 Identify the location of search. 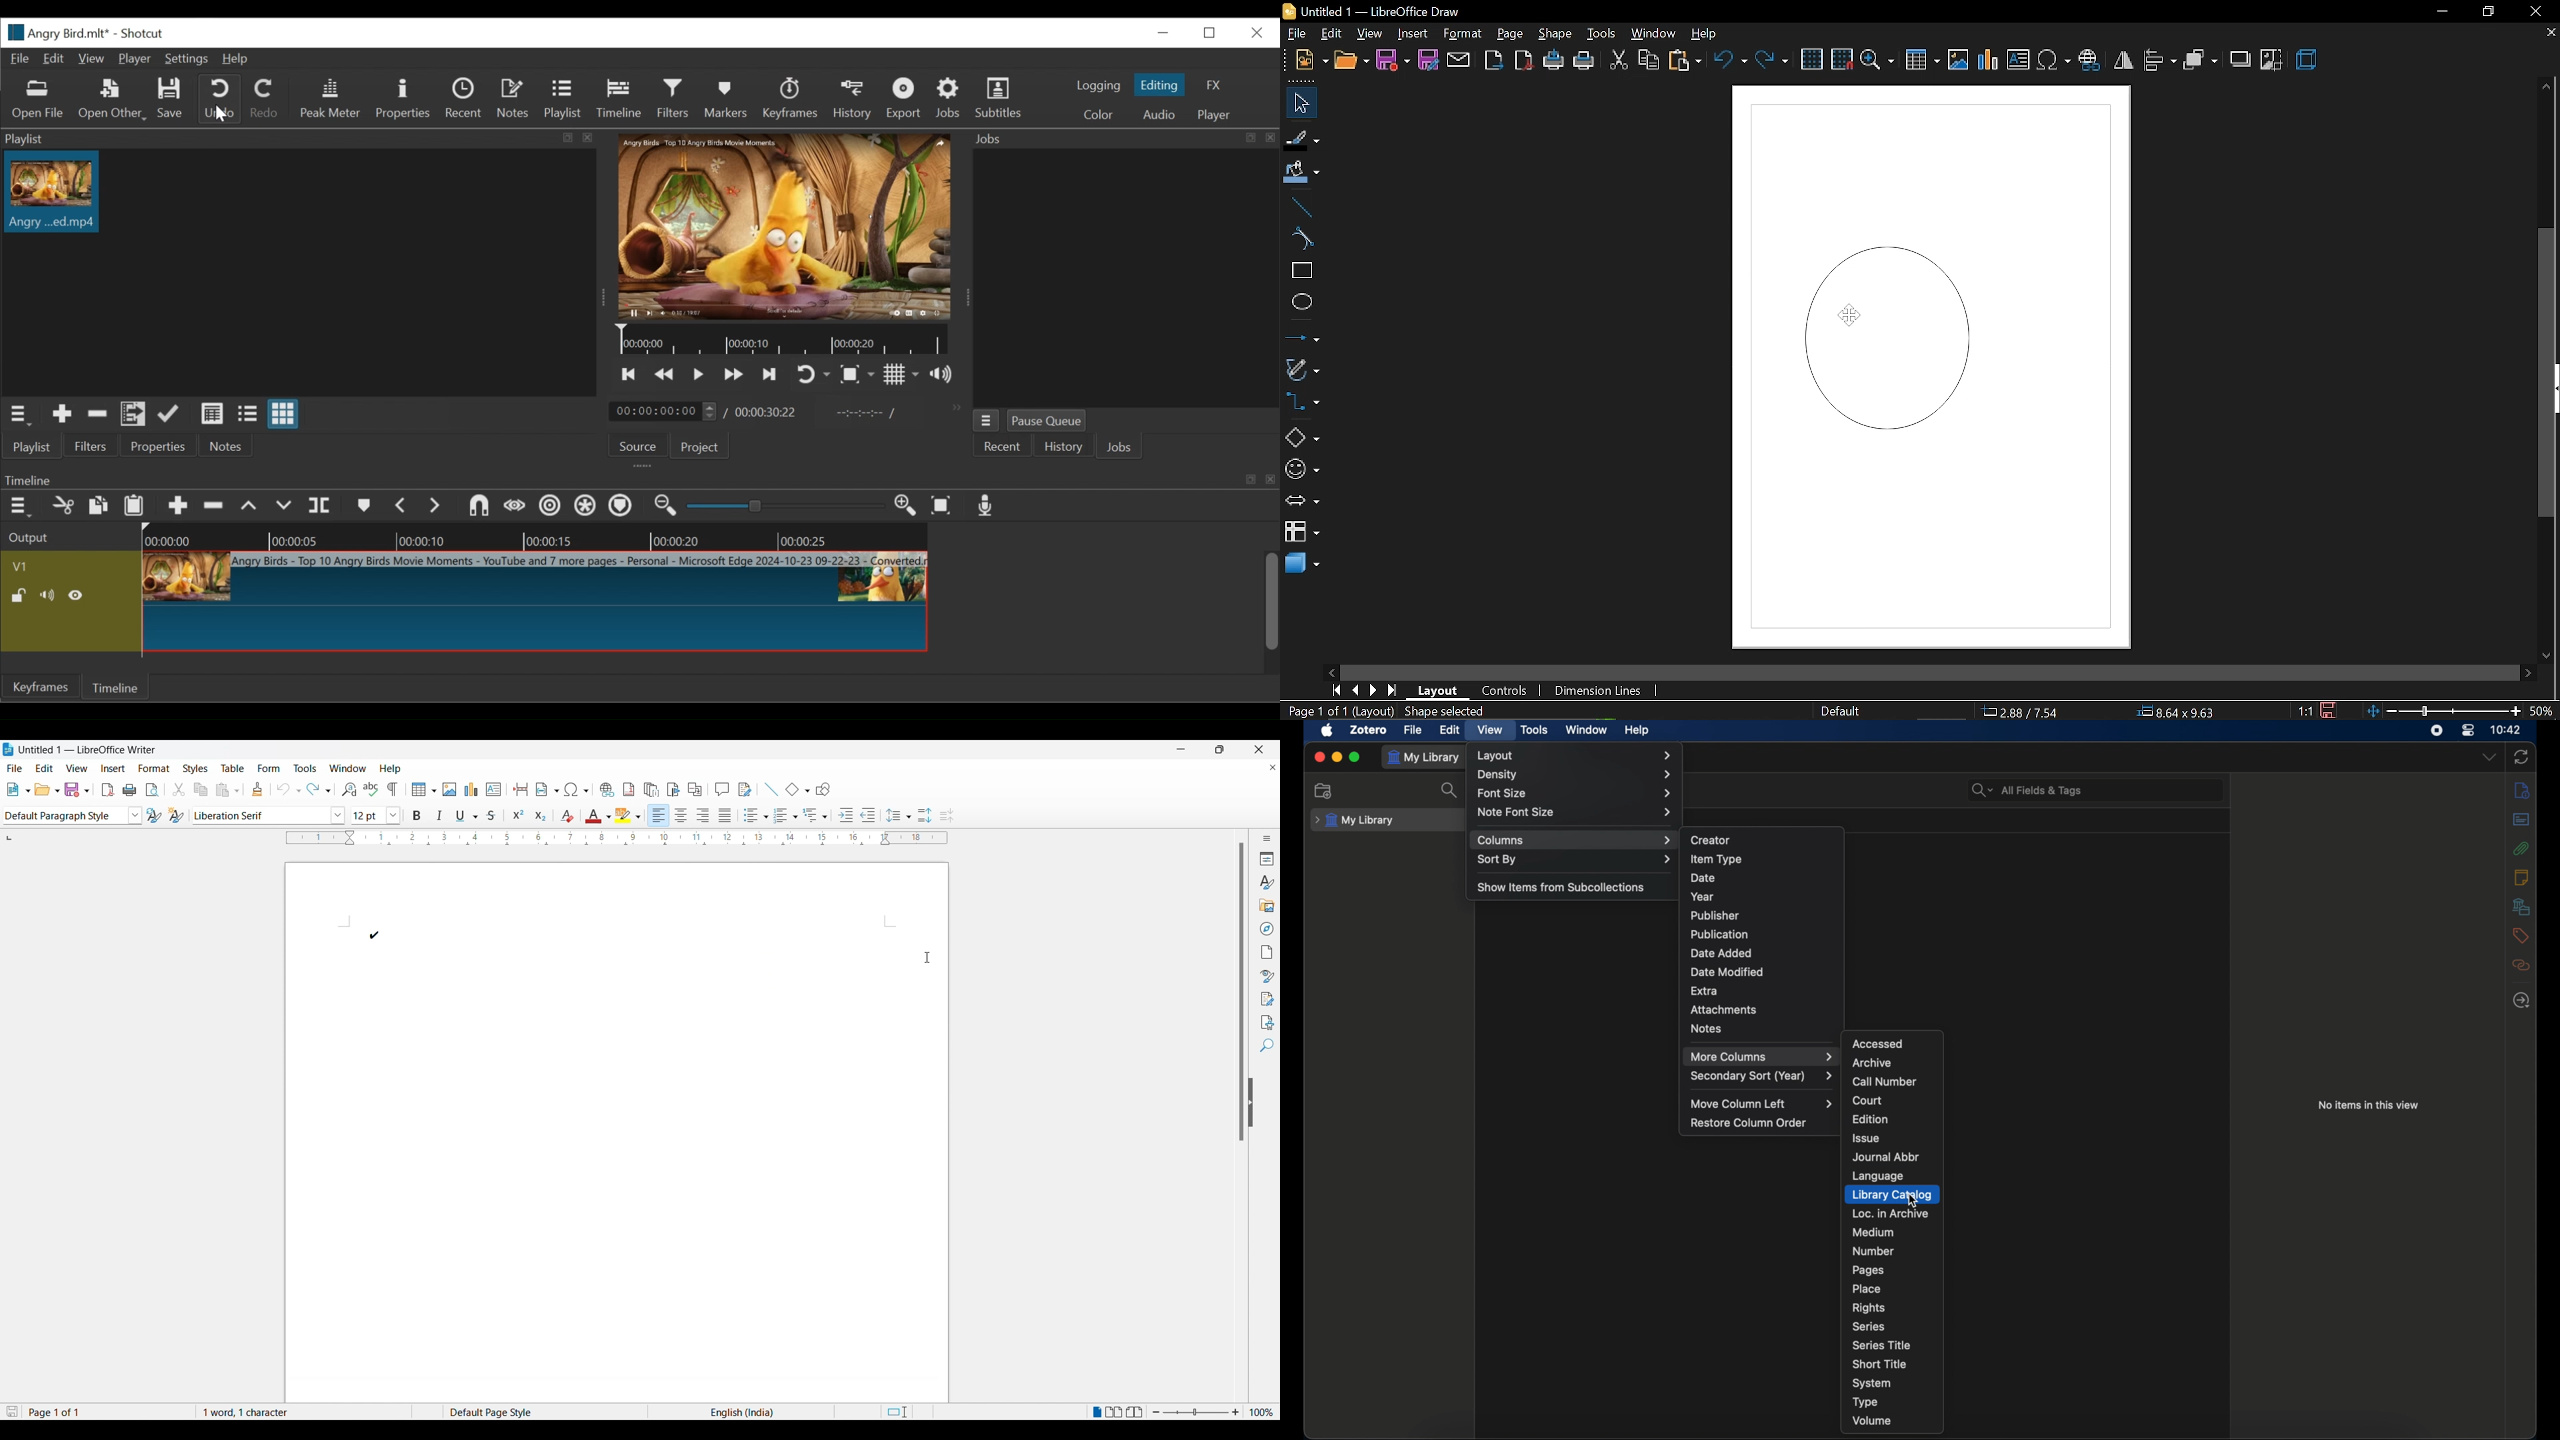
(1451, 791).